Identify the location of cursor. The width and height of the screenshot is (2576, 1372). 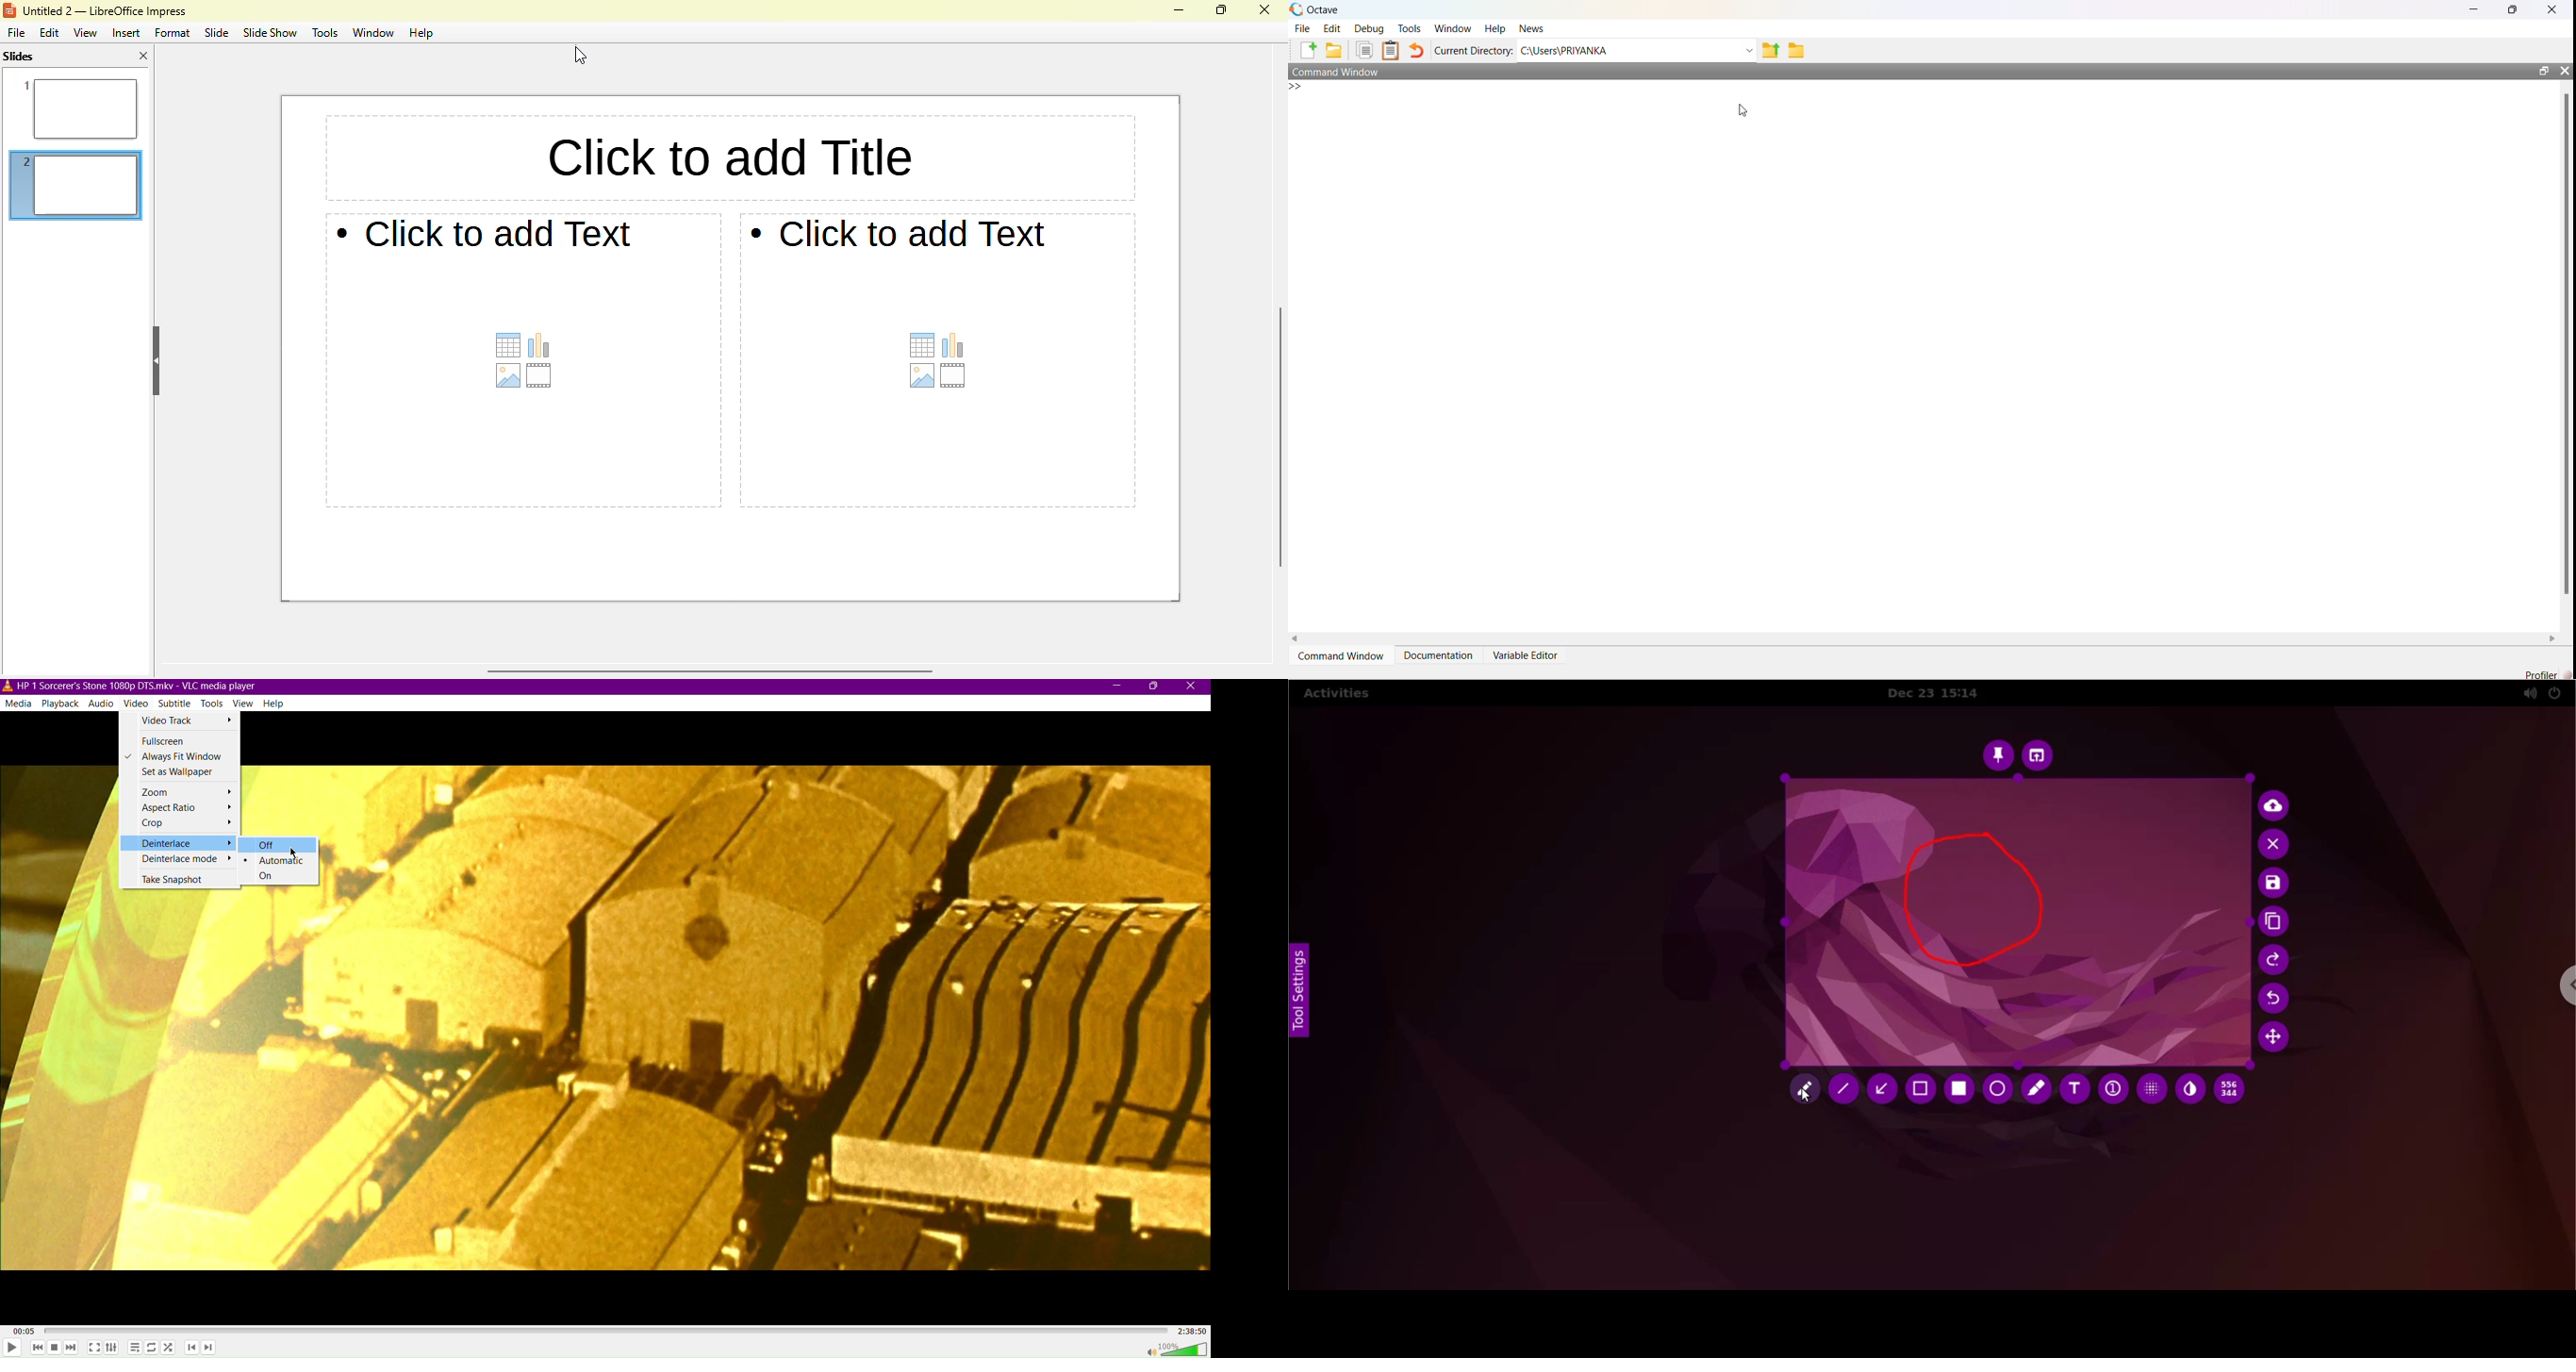
(580, 55).